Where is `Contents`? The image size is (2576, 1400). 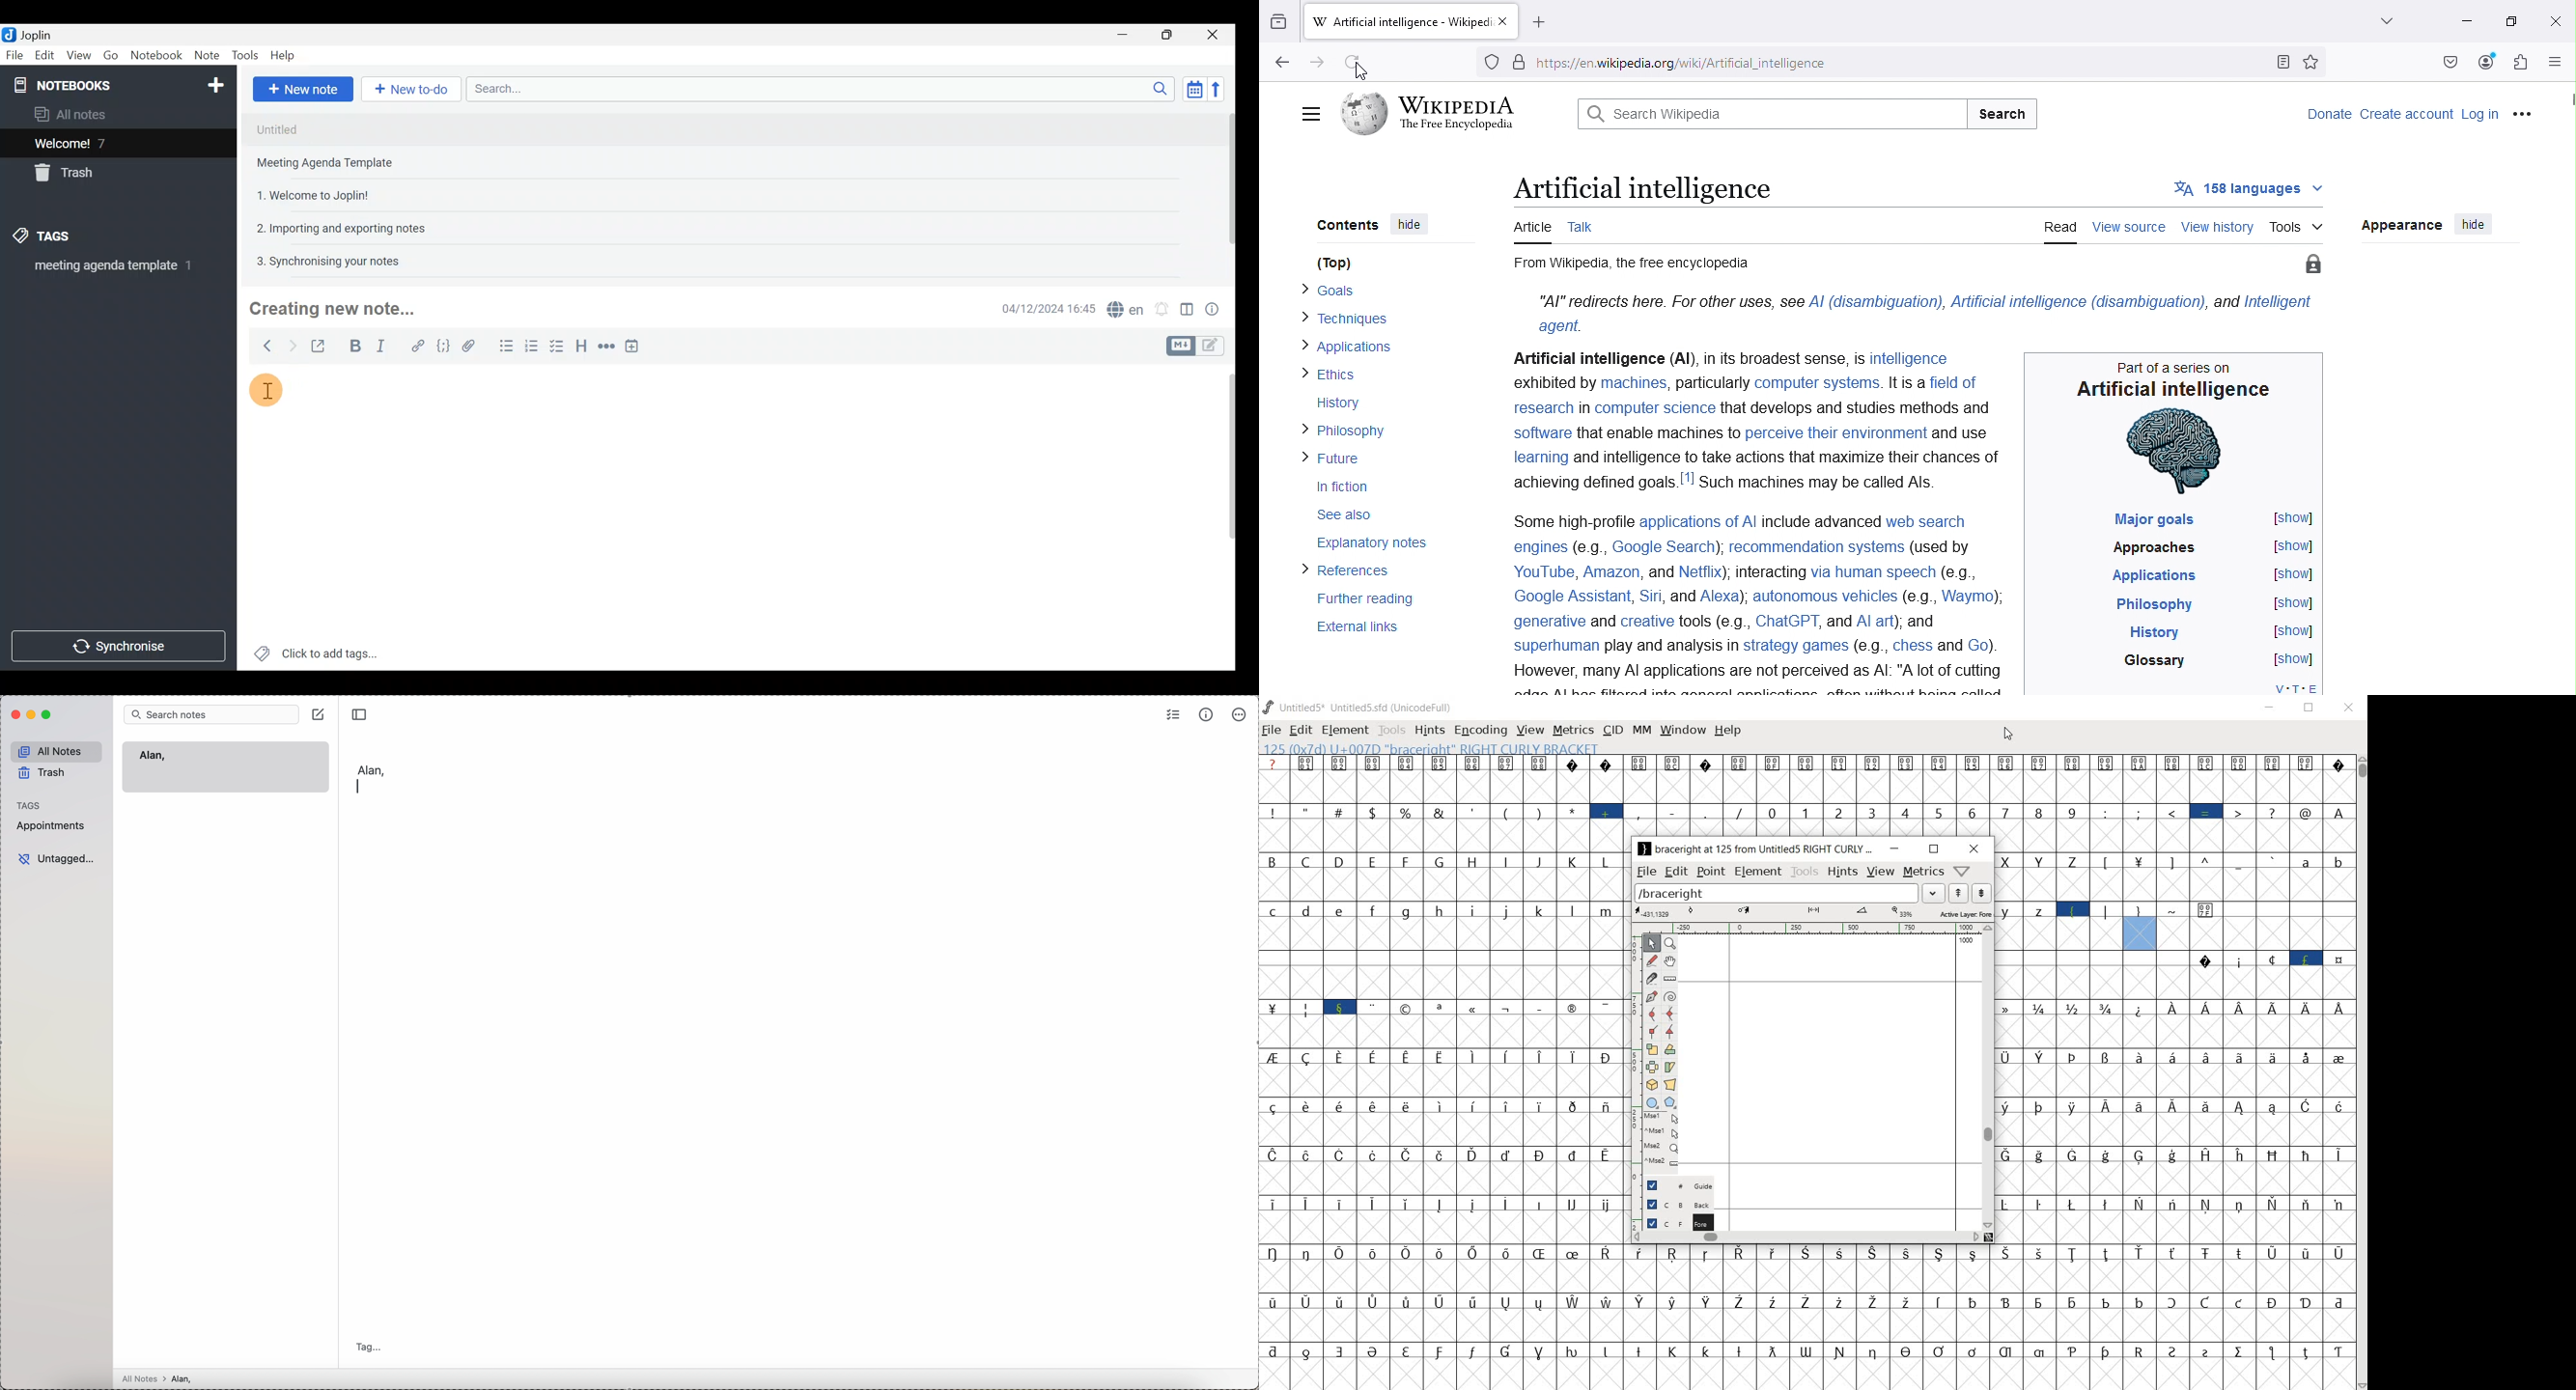
Contents is located at coordinates (1344, 224).